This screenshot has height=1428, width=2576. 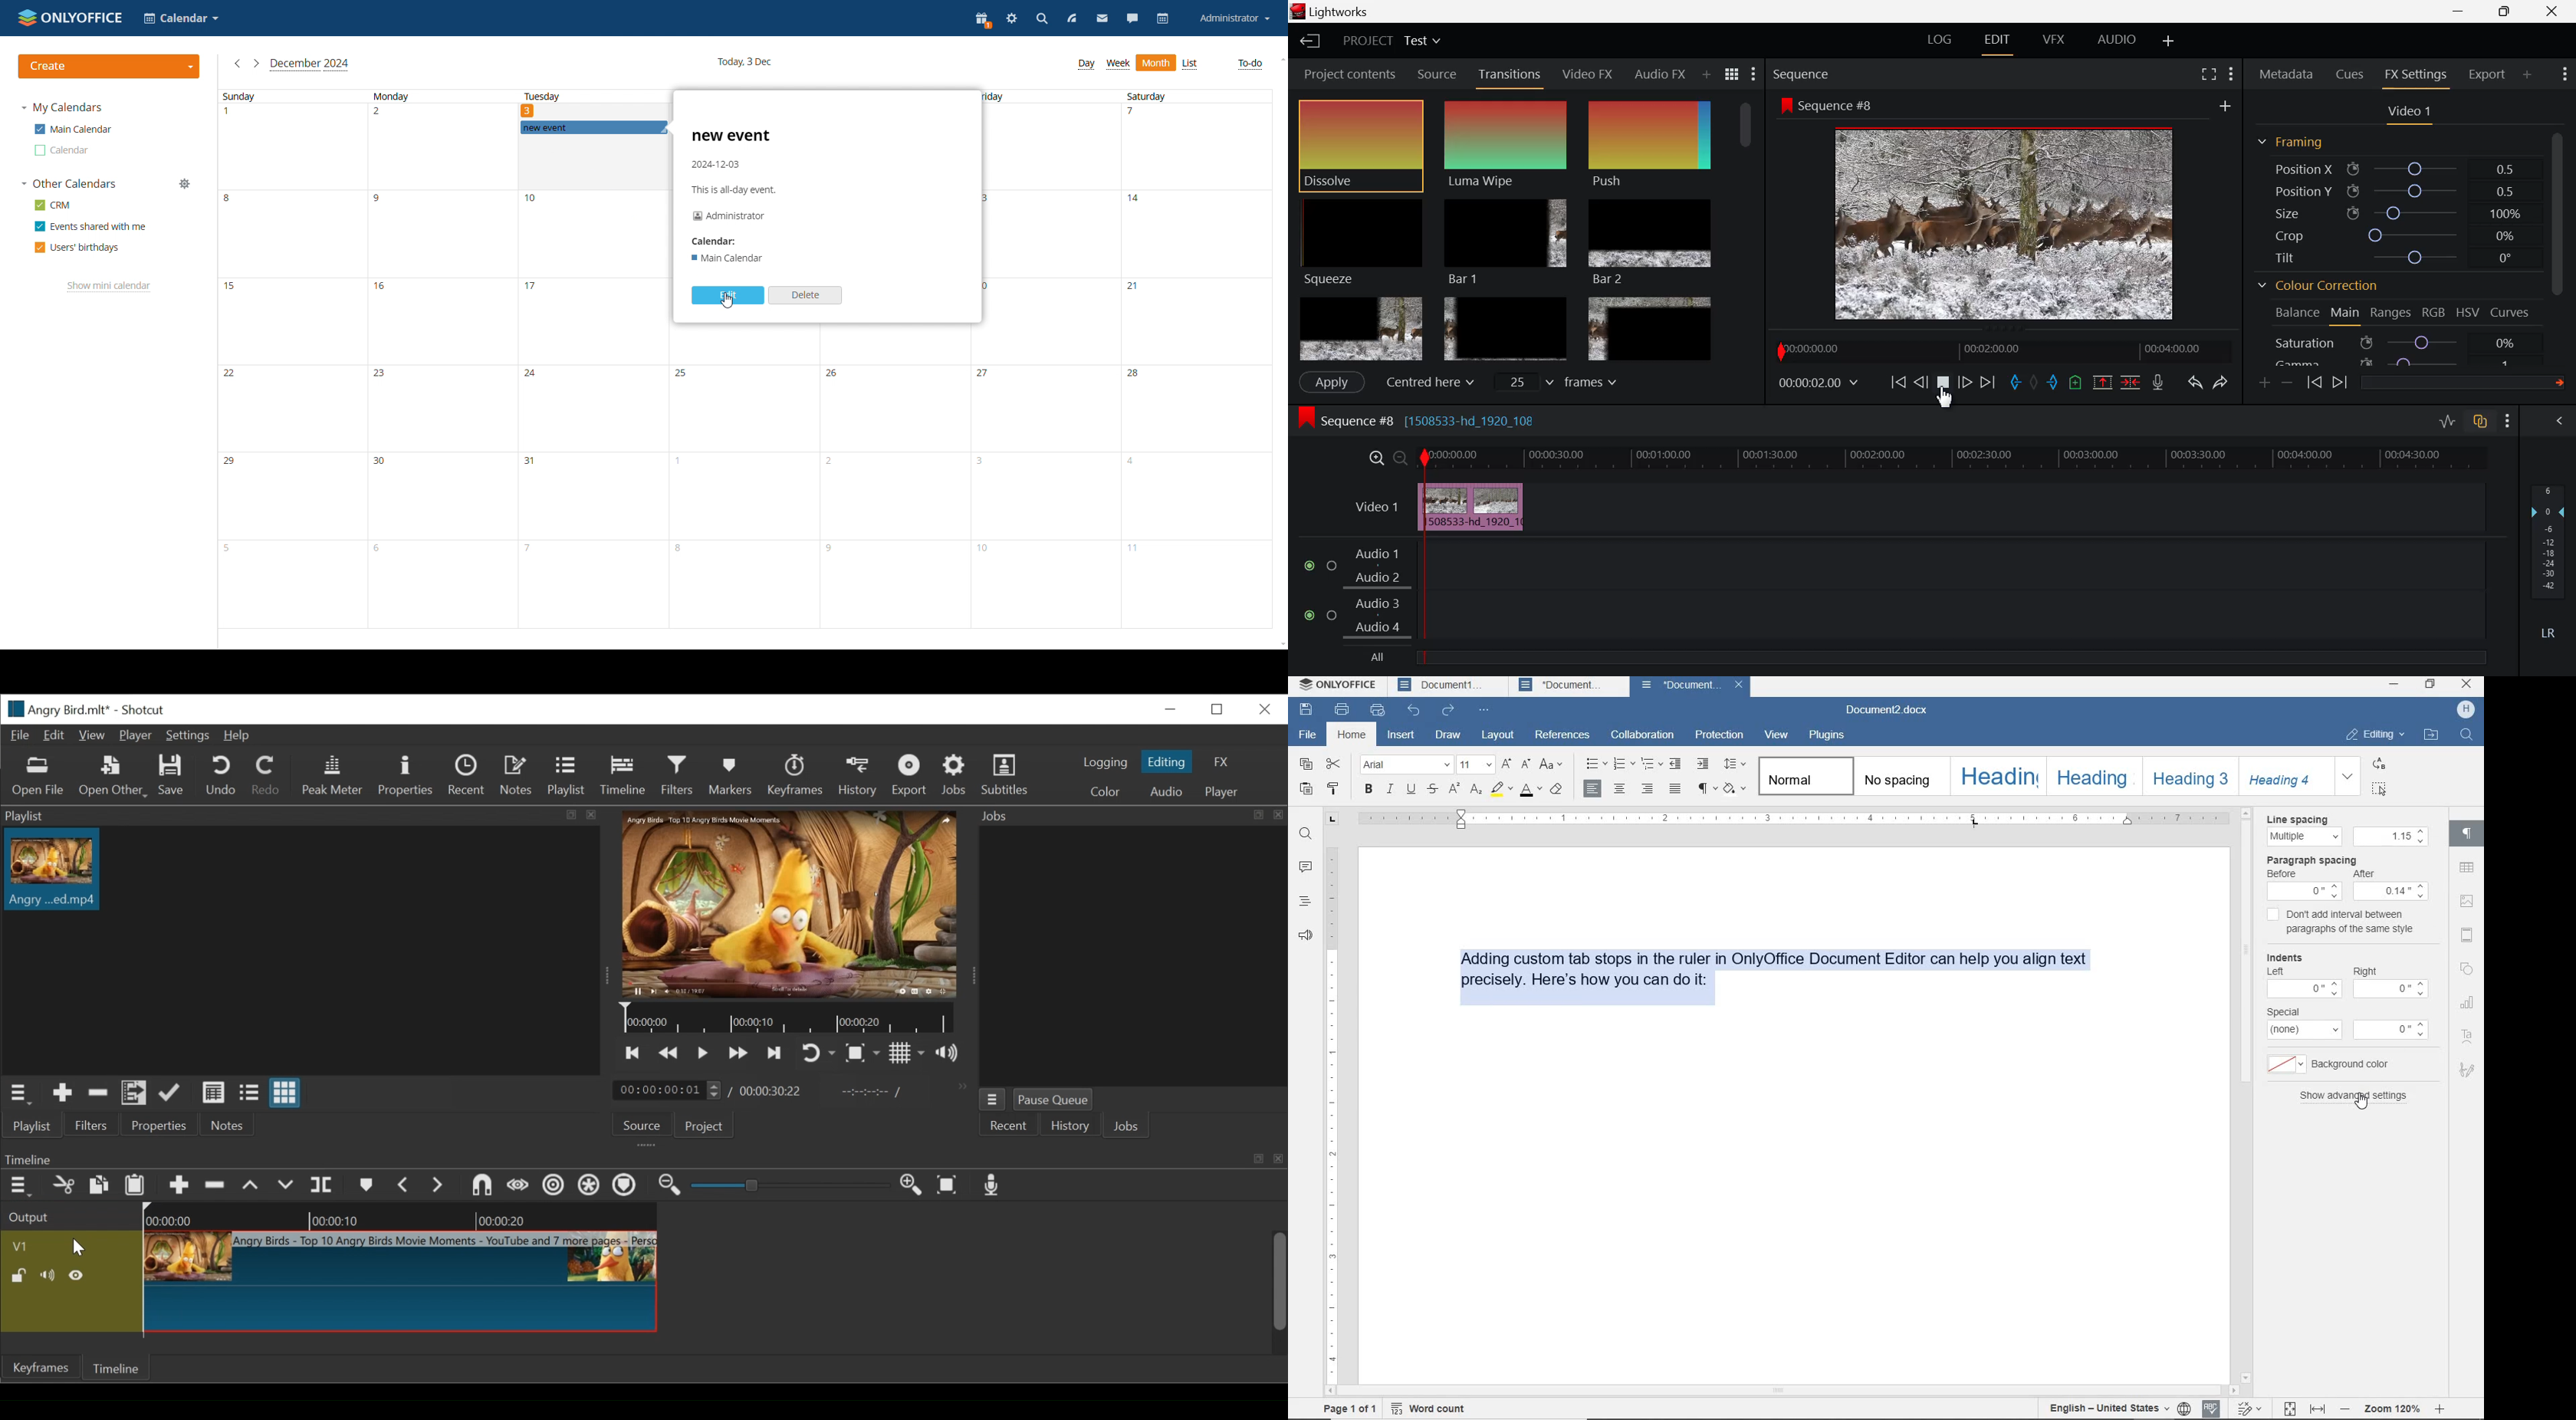 I want to click on copy, so click(x=1307, y=763).